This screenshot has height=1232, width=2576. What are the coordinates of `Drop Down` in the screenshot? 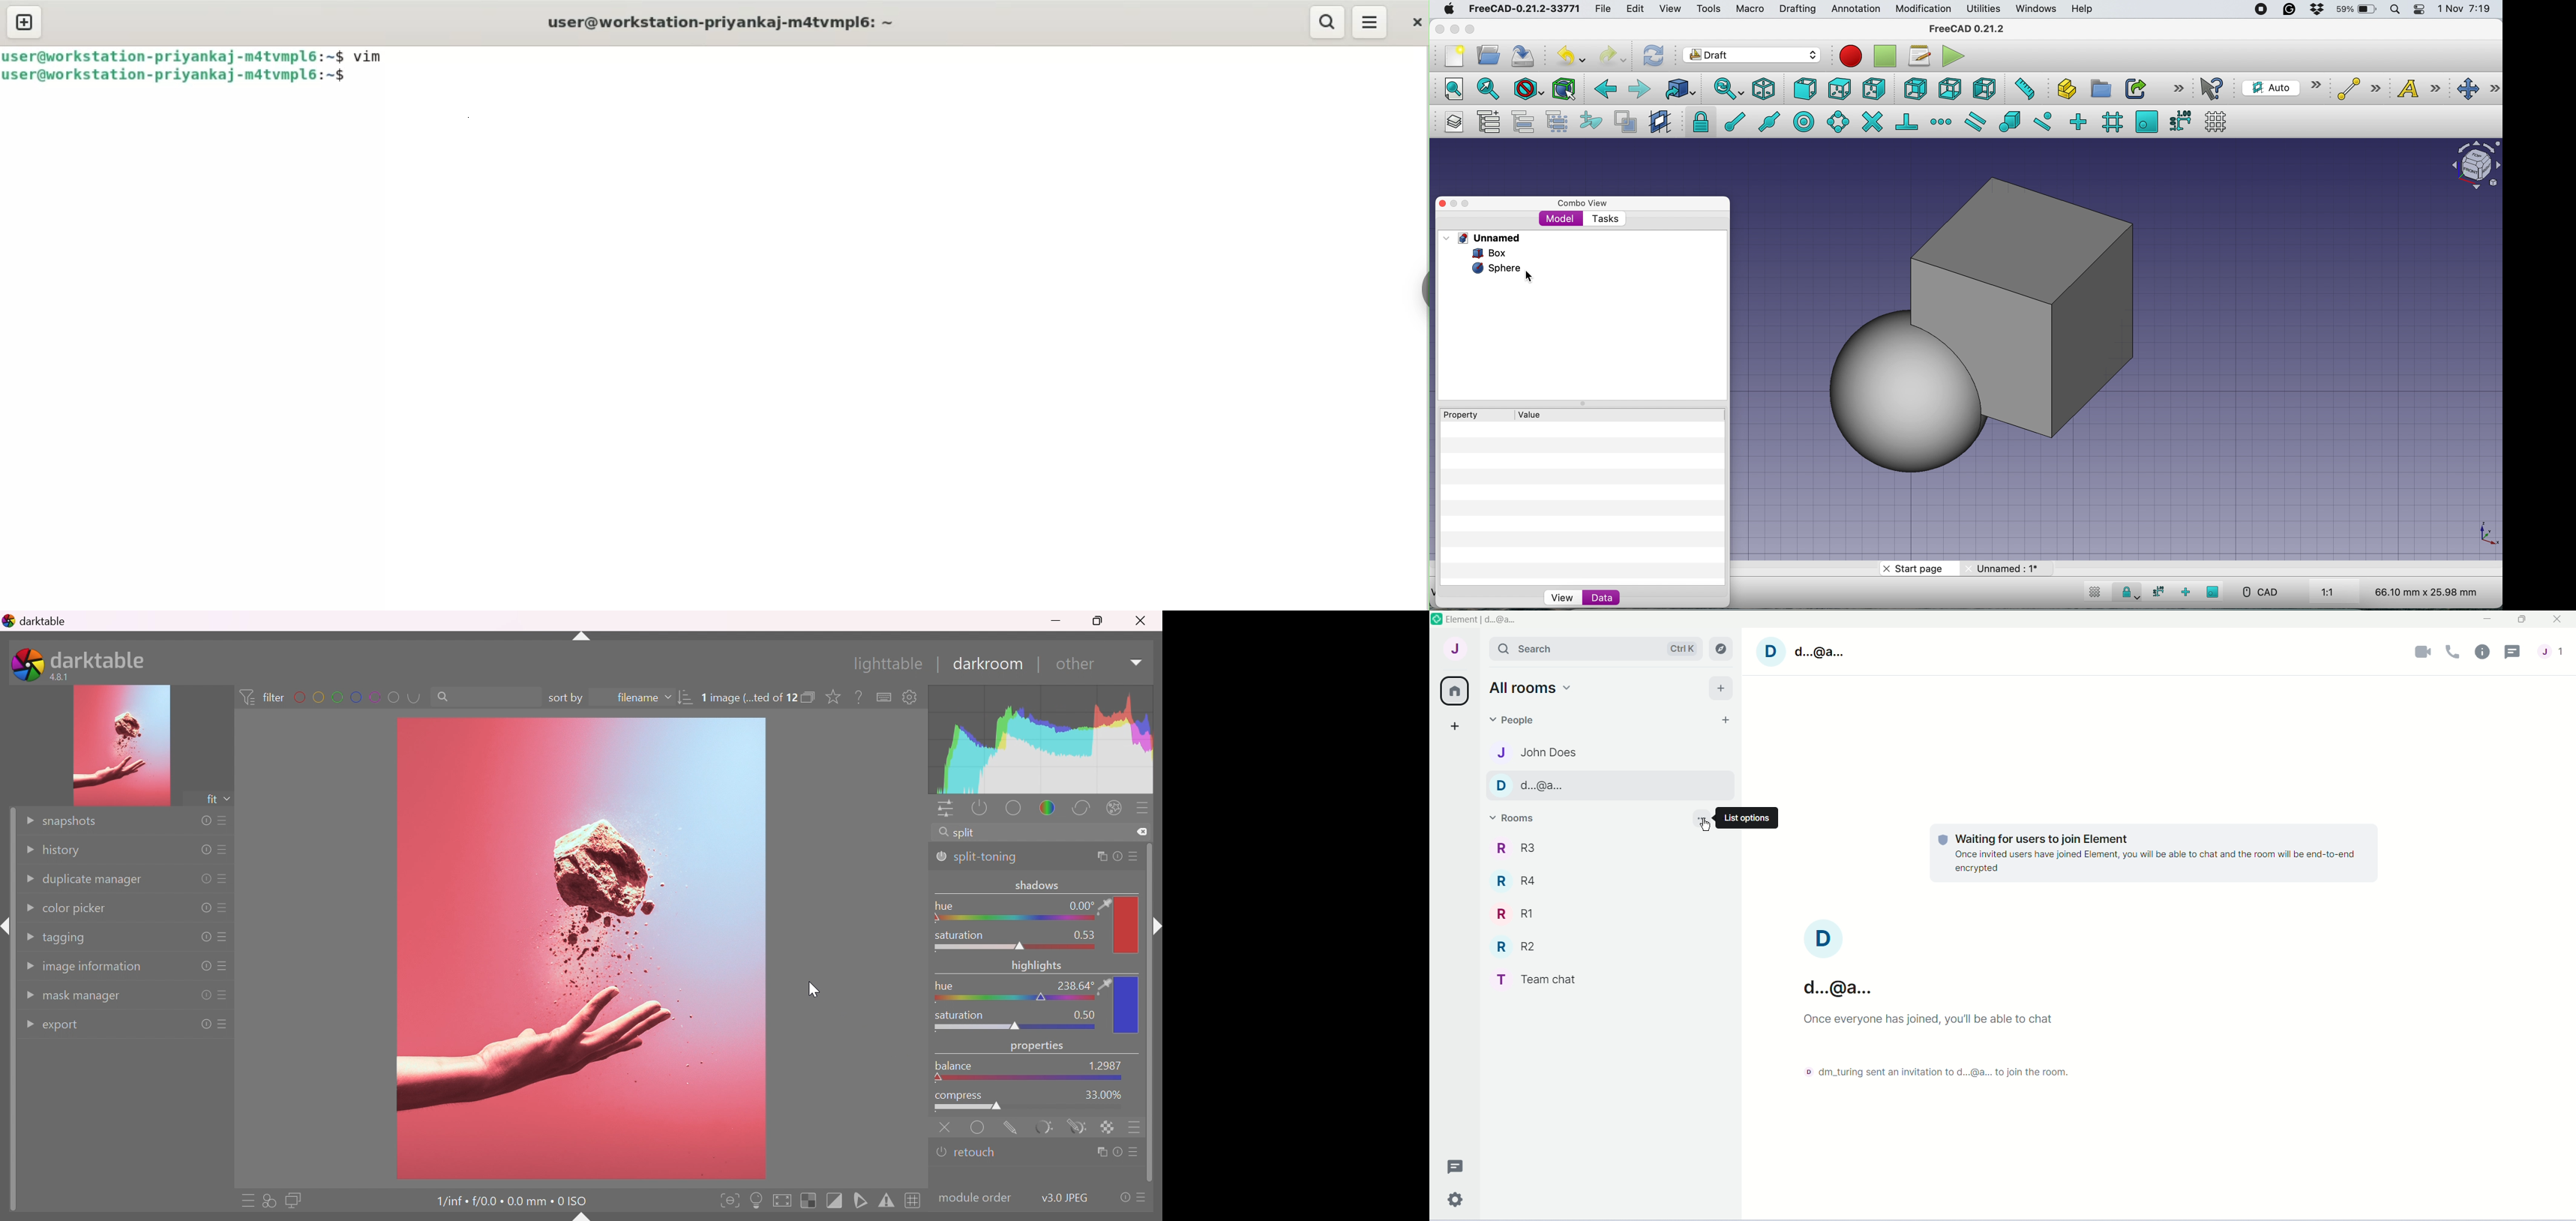 It's located at (30, 936).